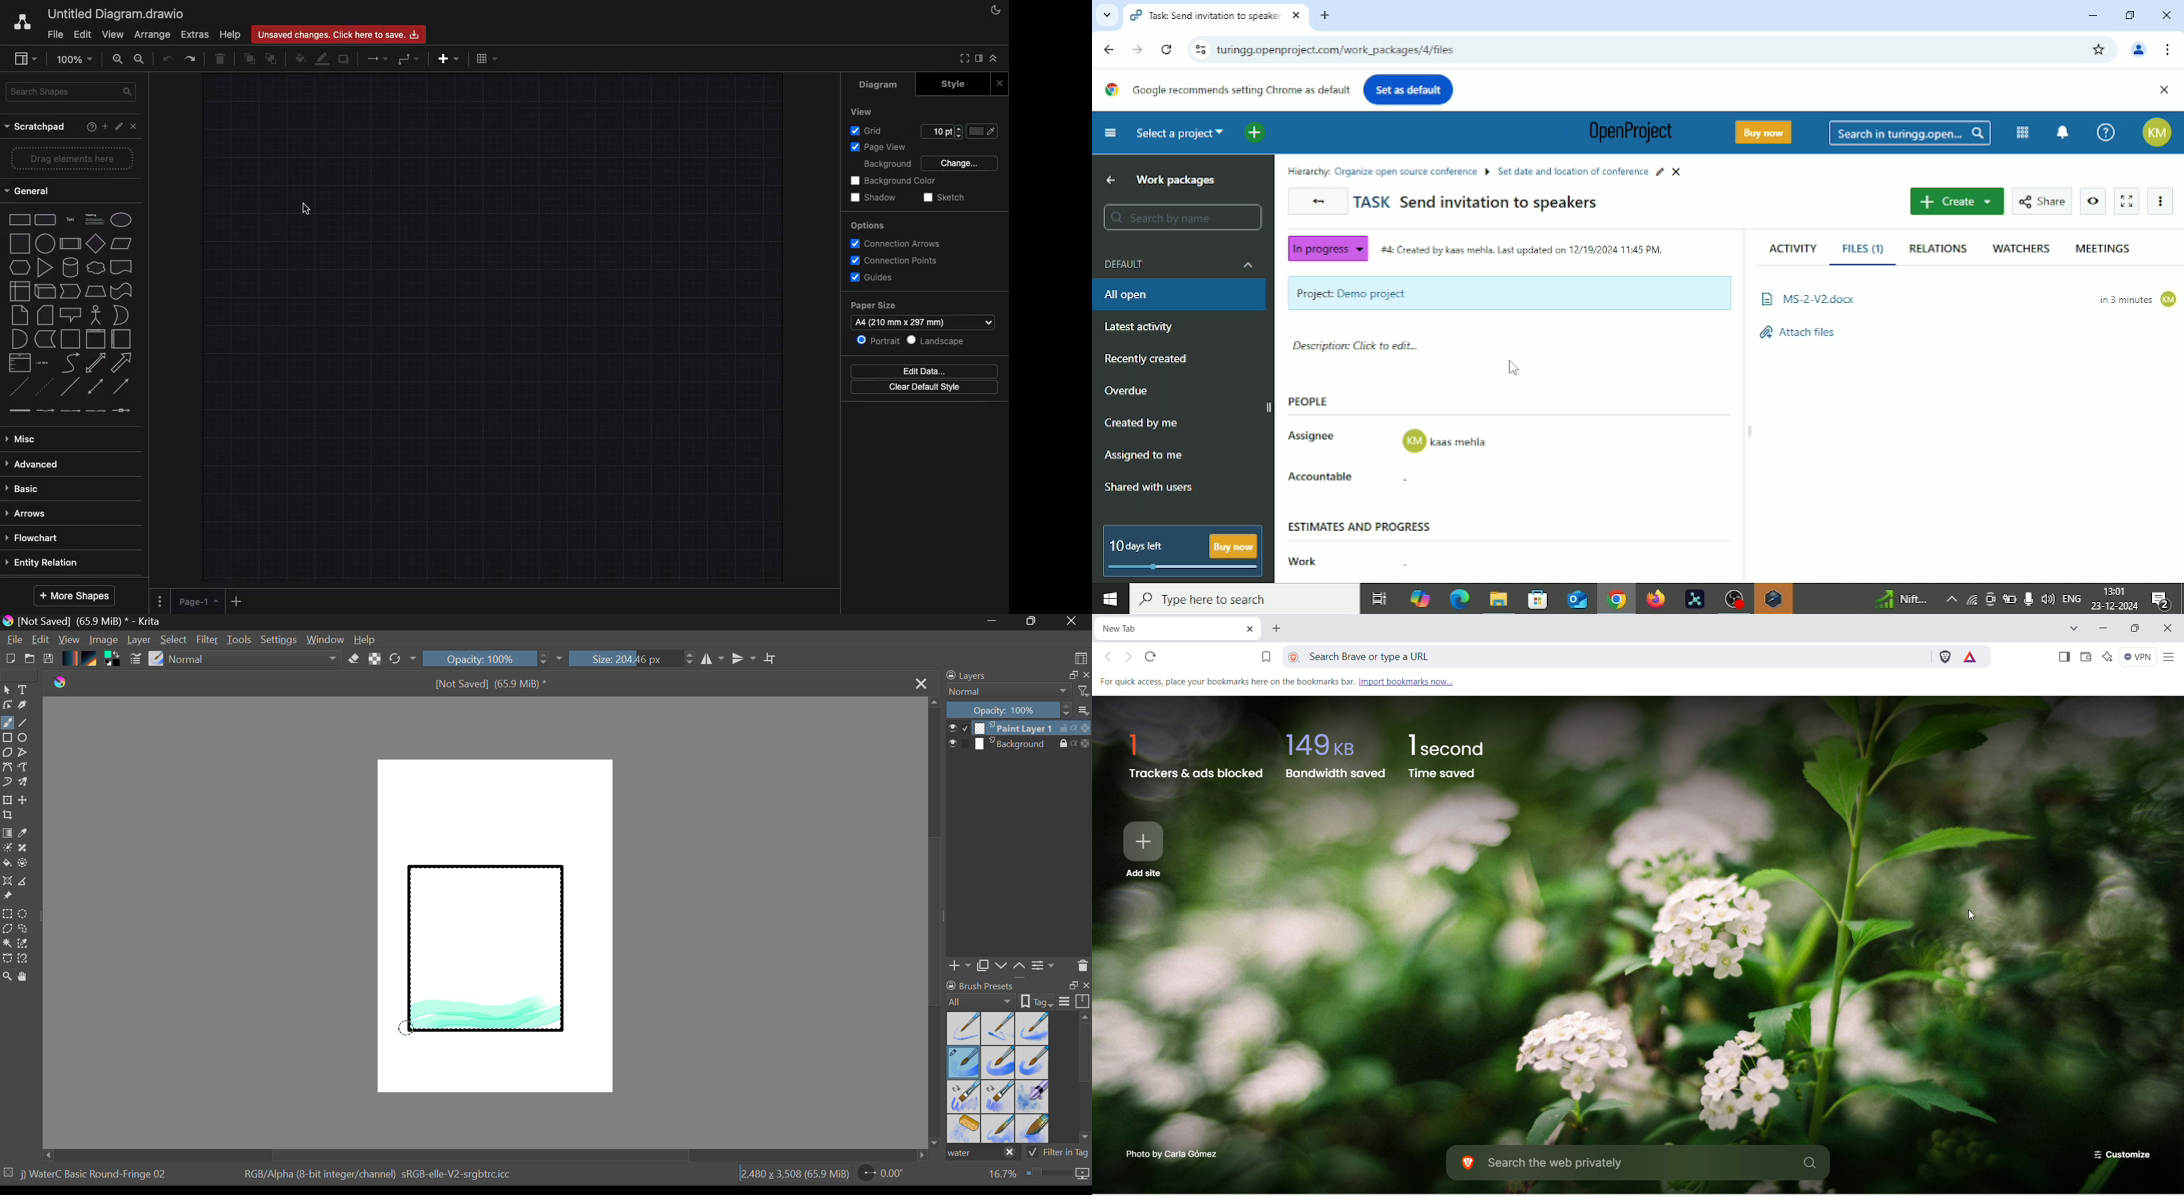 The width and height of the screenshot is (2184, 1204). Describe the element at coordinates (23, 723) in the screenshot. I see `Line` at that location.